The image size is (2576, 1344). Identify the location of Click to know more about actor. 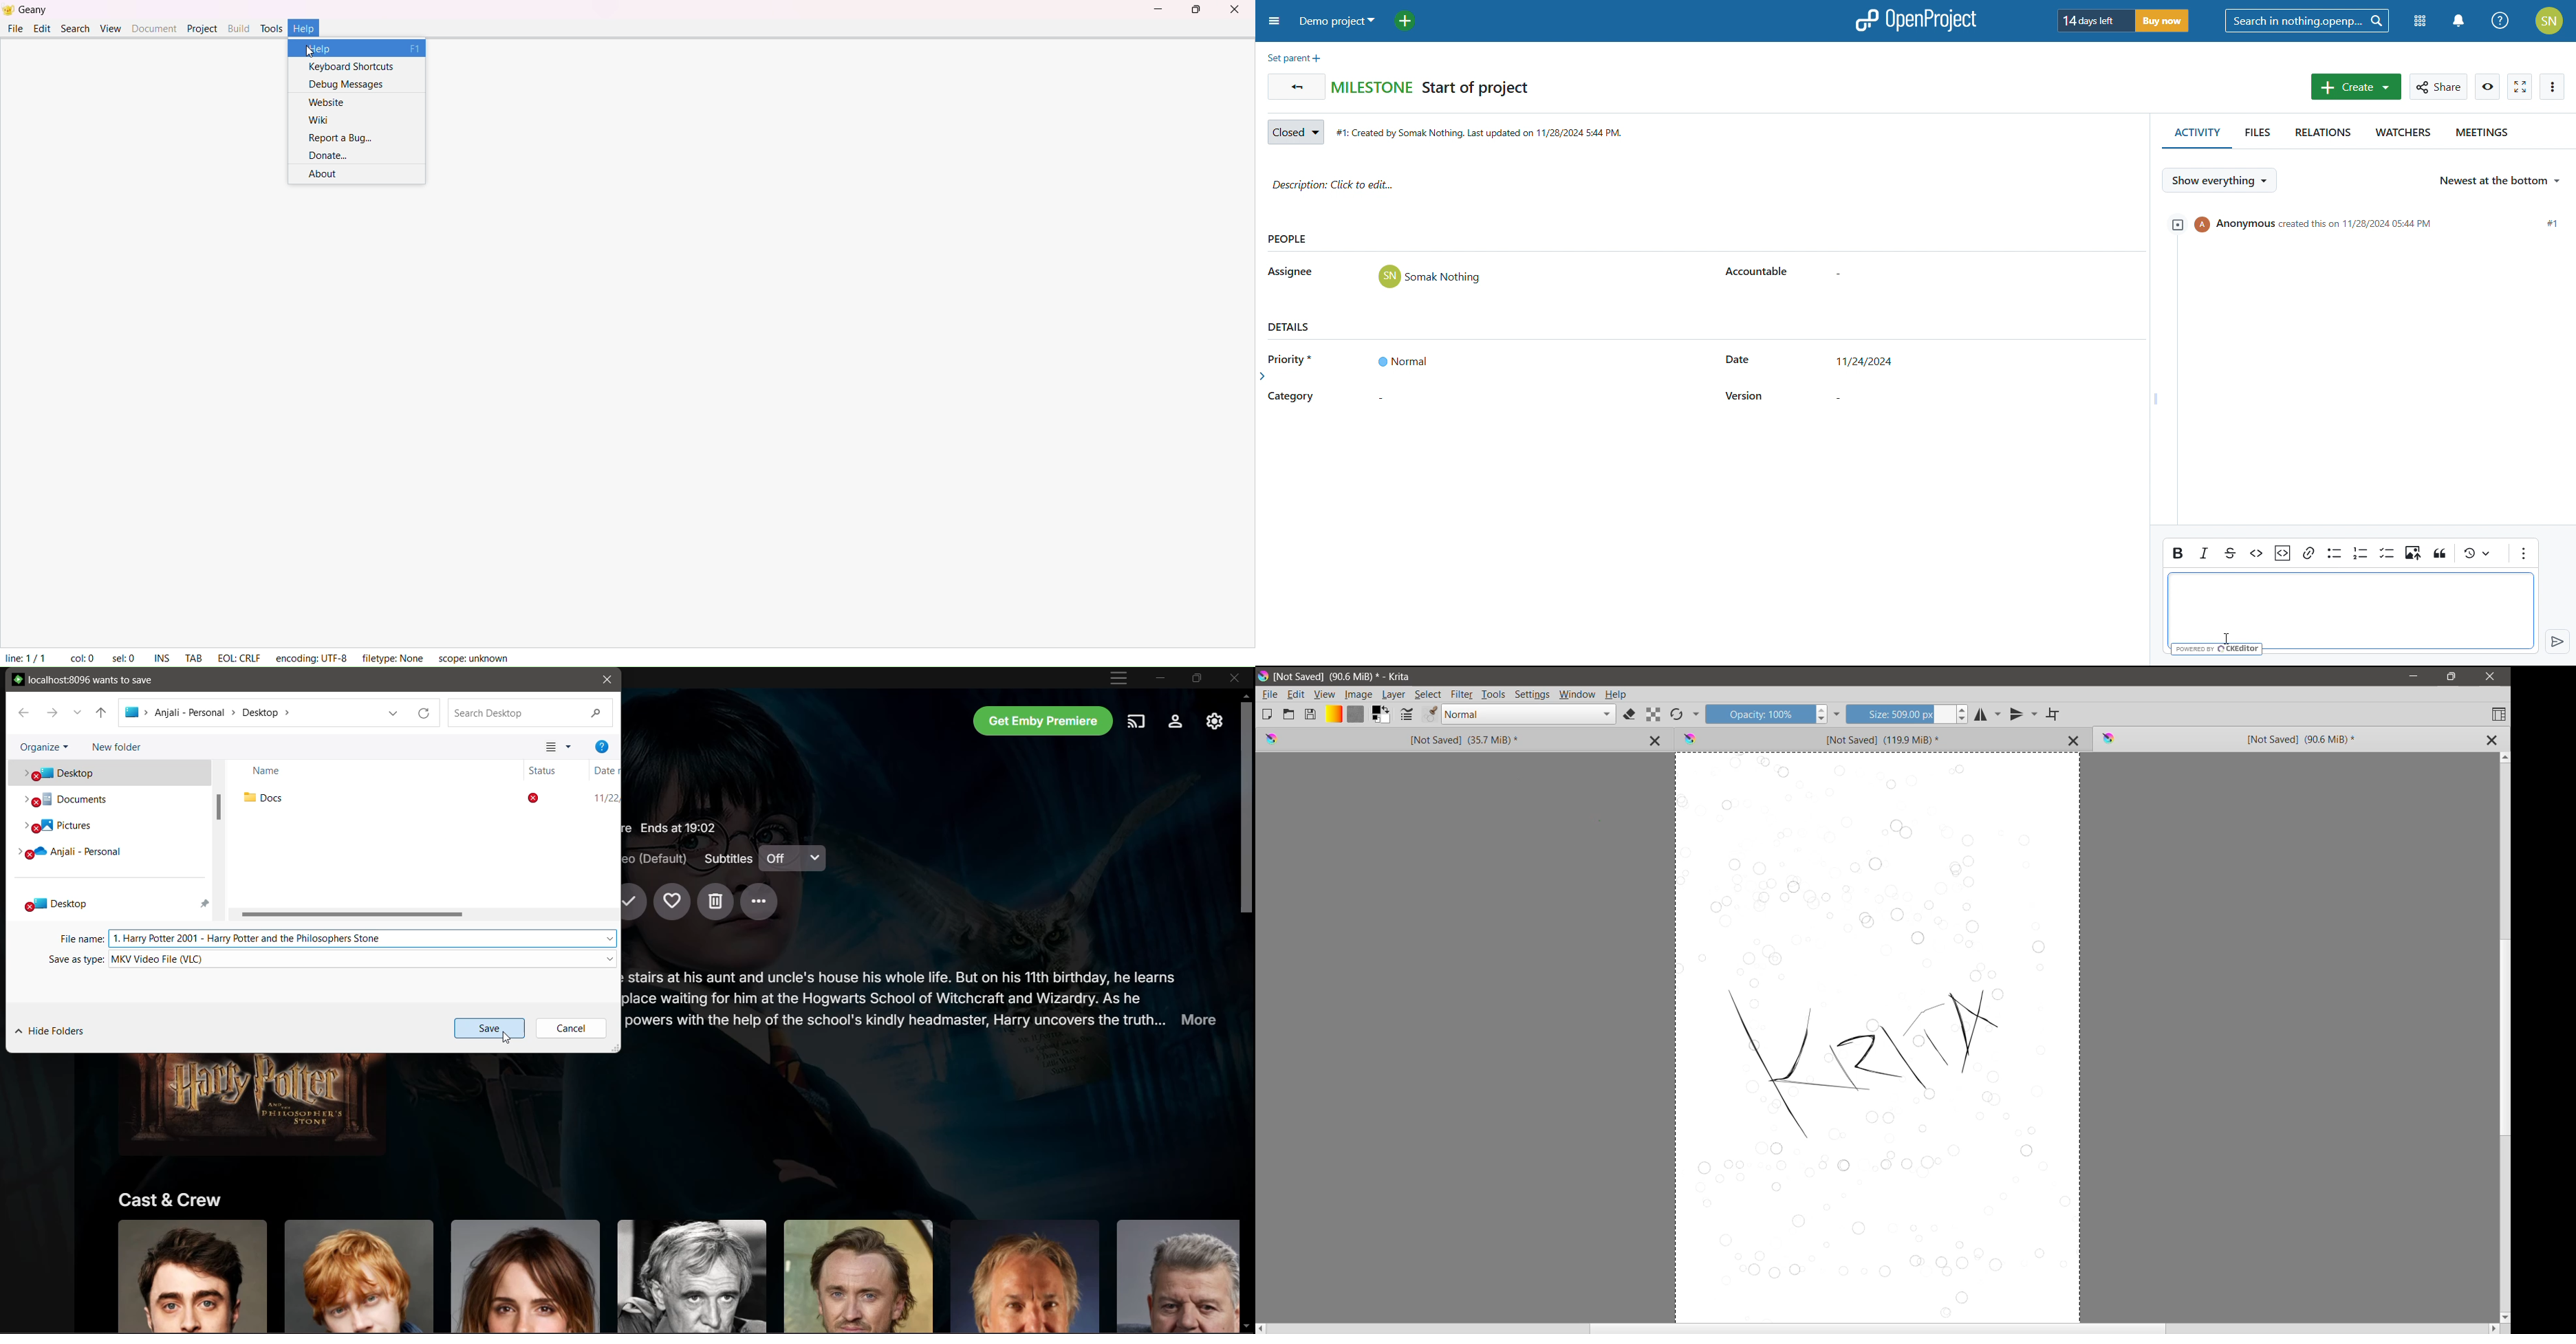
(192, 1275).